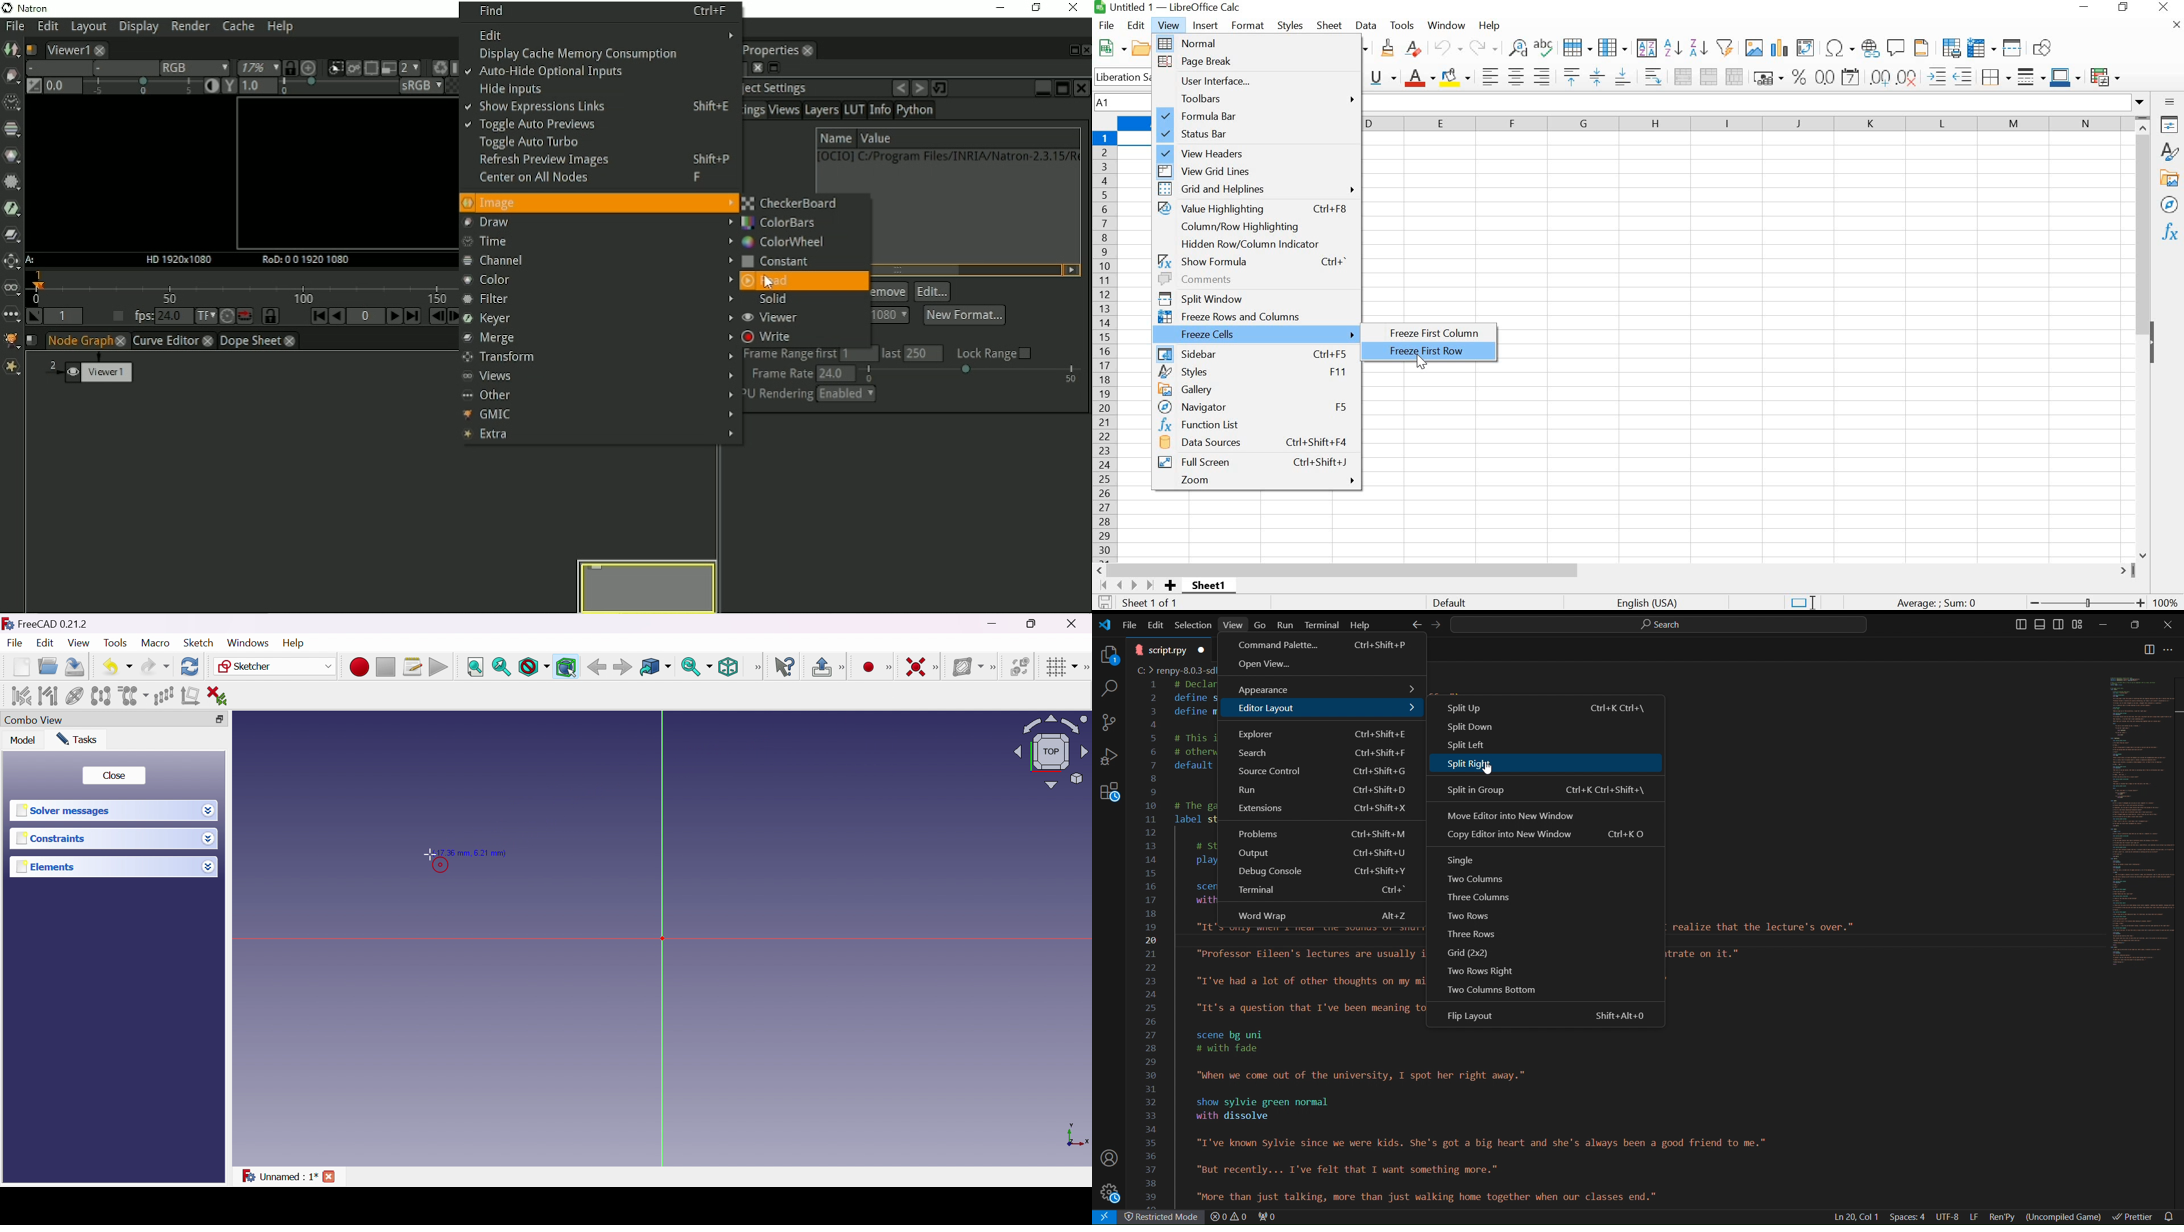 The image size is (2184, 1232). Describe the element at coordinates (1108, 603) in the screenshot. I see `SAVE DOCUMENT` at that location.